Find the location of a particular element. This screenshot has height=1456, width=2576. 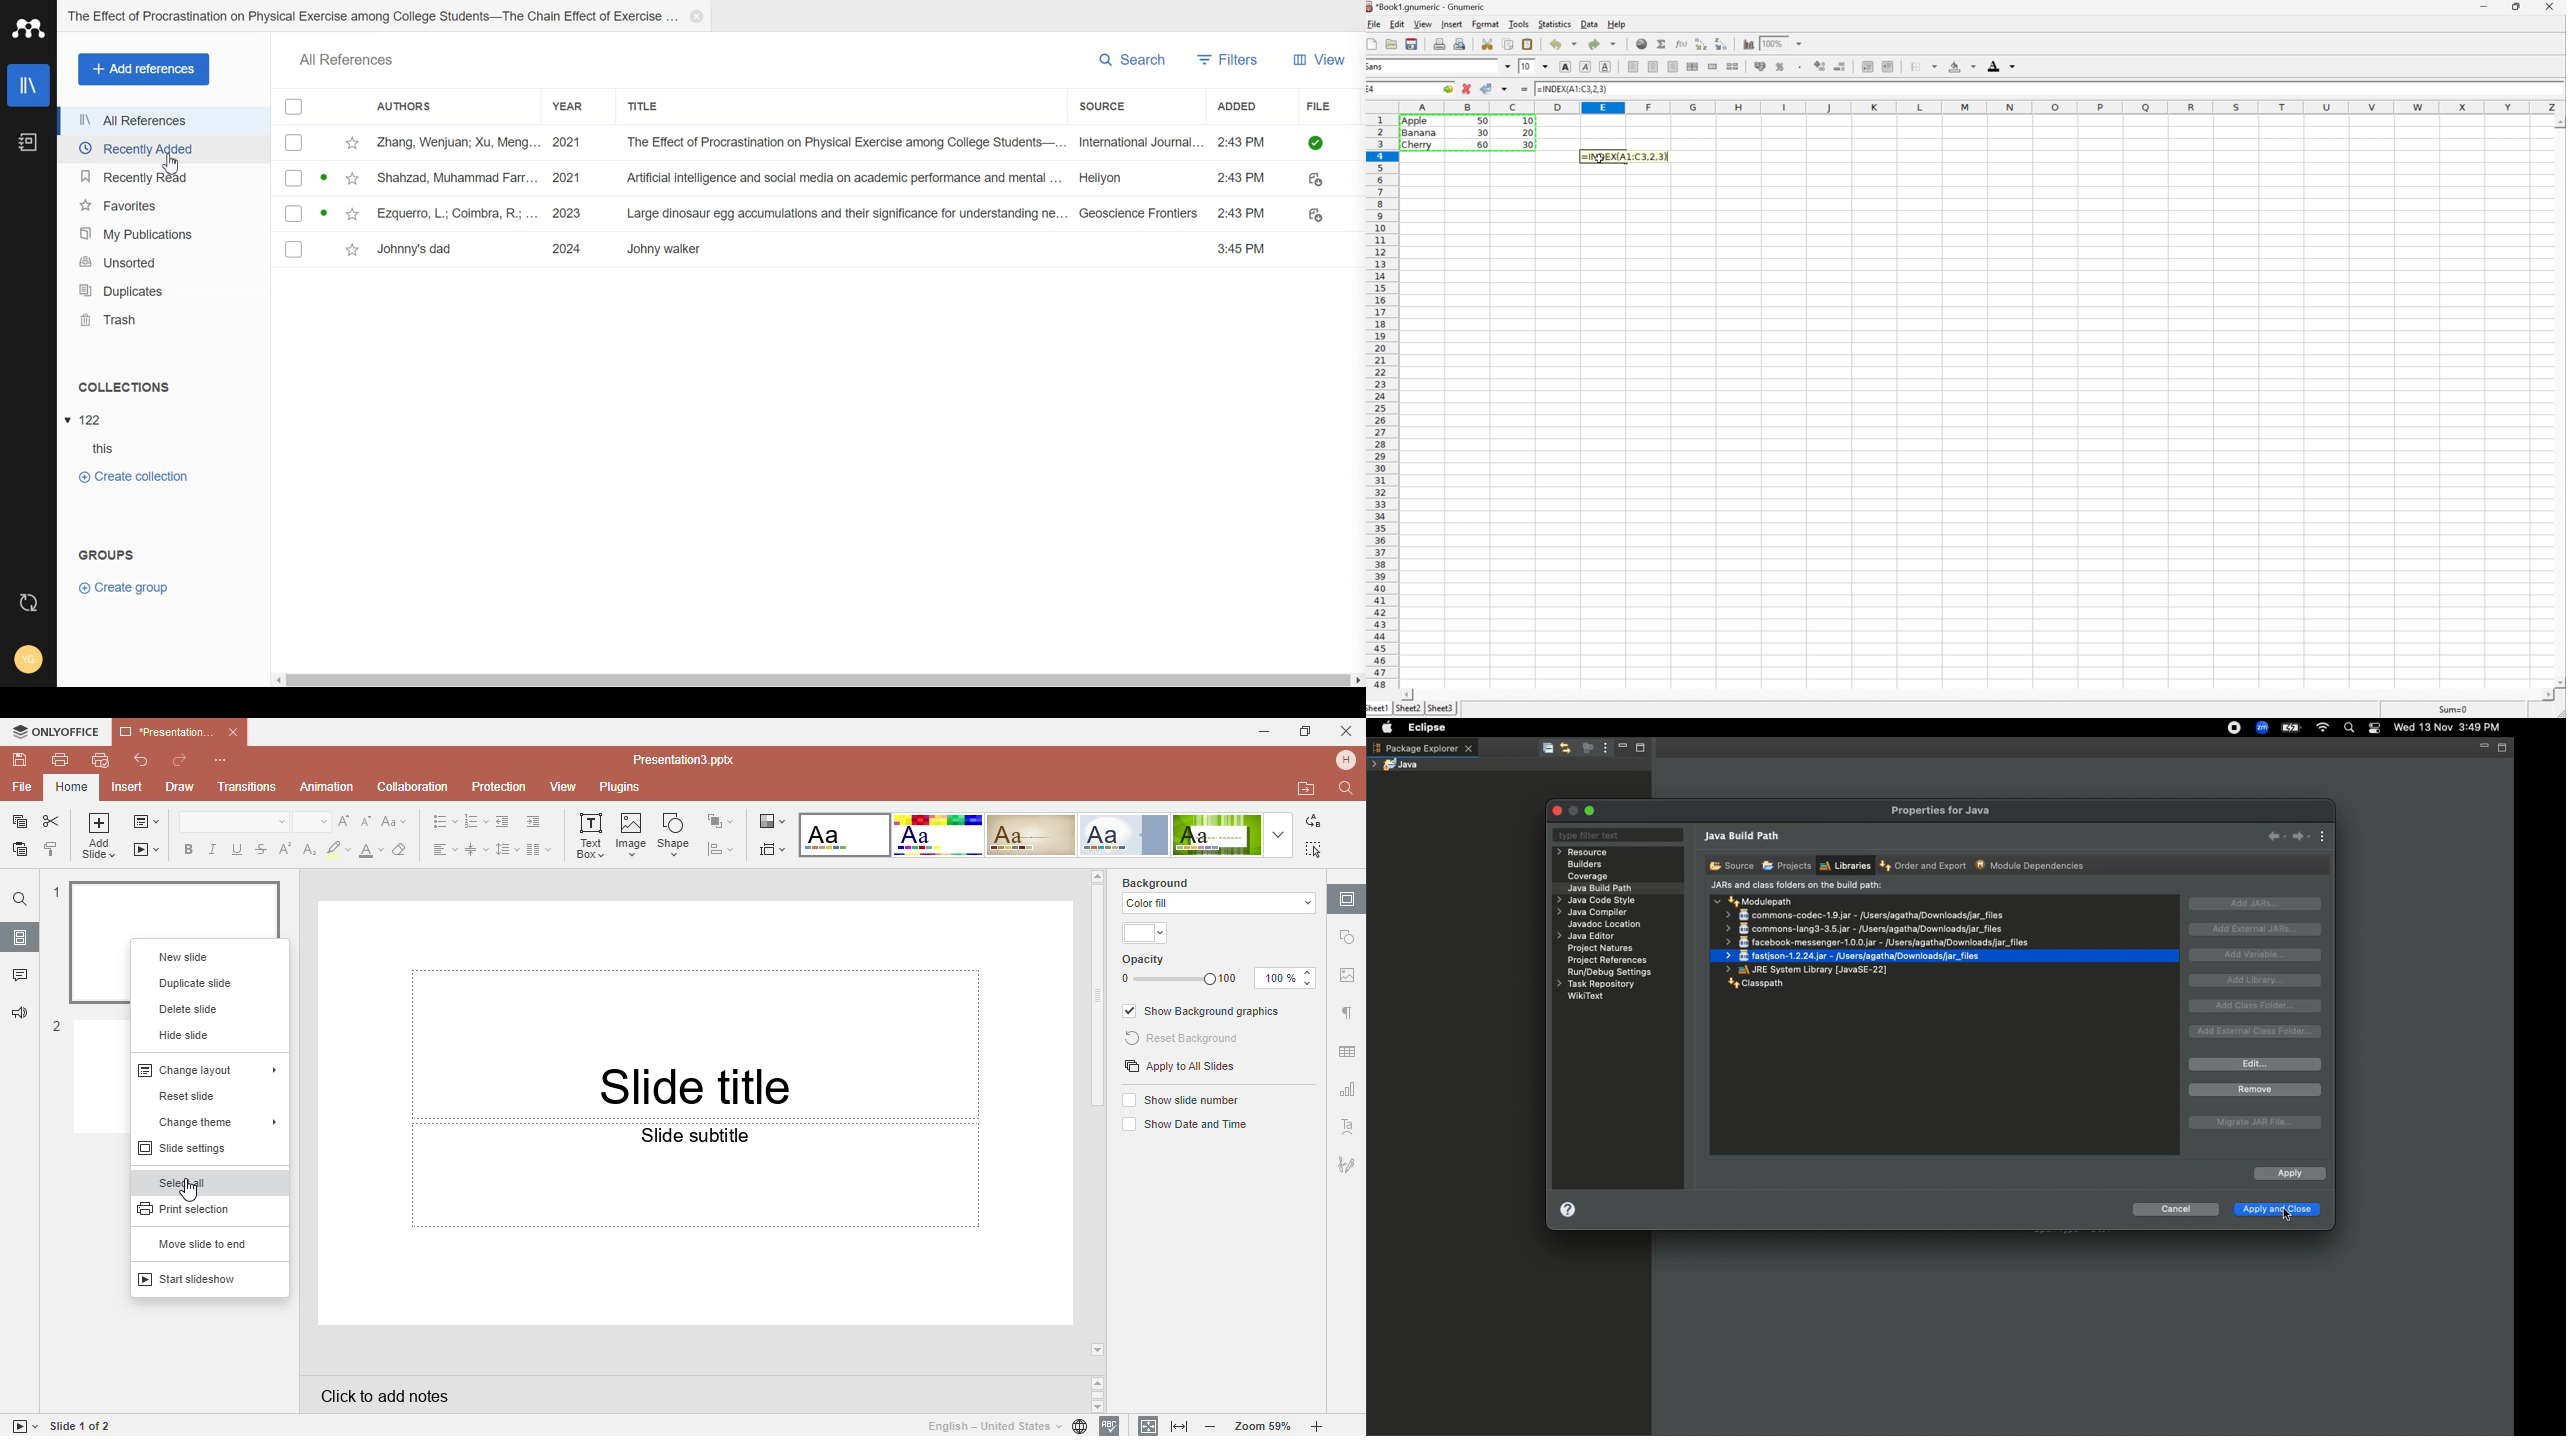

Offical is located at coordinates (1124, 835).